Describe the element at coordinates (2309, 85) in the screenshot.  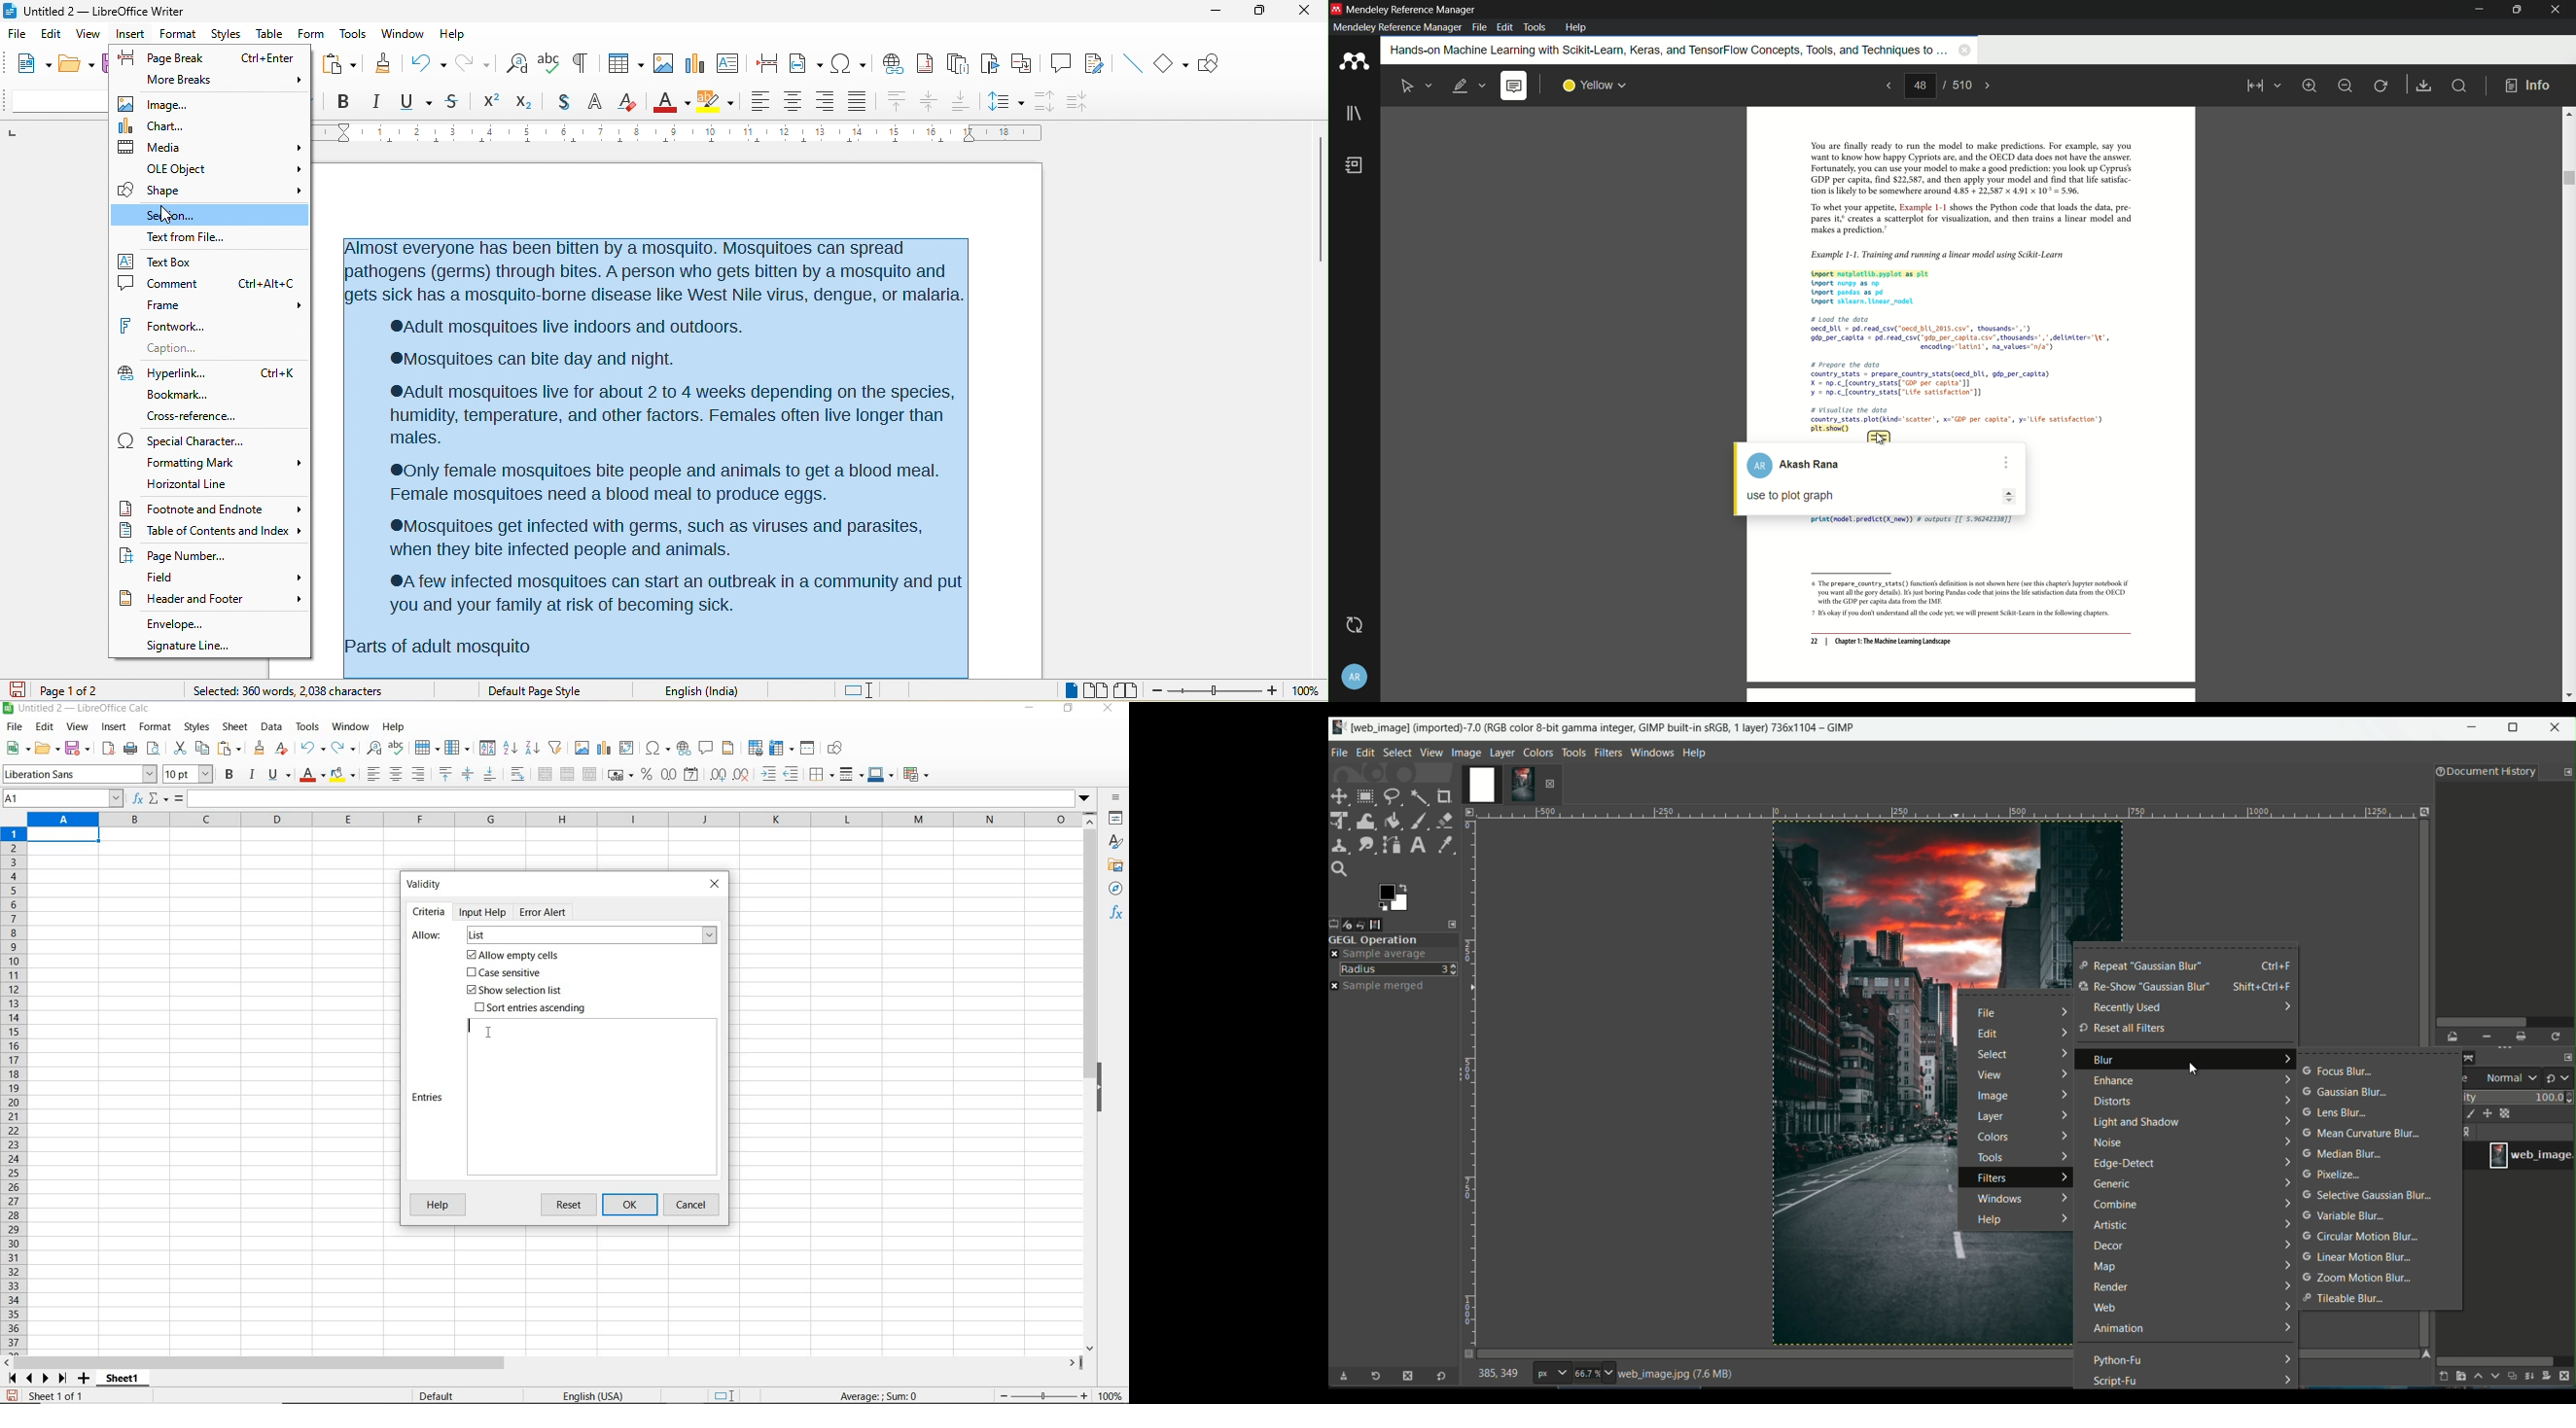
I see `zoom in` at that location.